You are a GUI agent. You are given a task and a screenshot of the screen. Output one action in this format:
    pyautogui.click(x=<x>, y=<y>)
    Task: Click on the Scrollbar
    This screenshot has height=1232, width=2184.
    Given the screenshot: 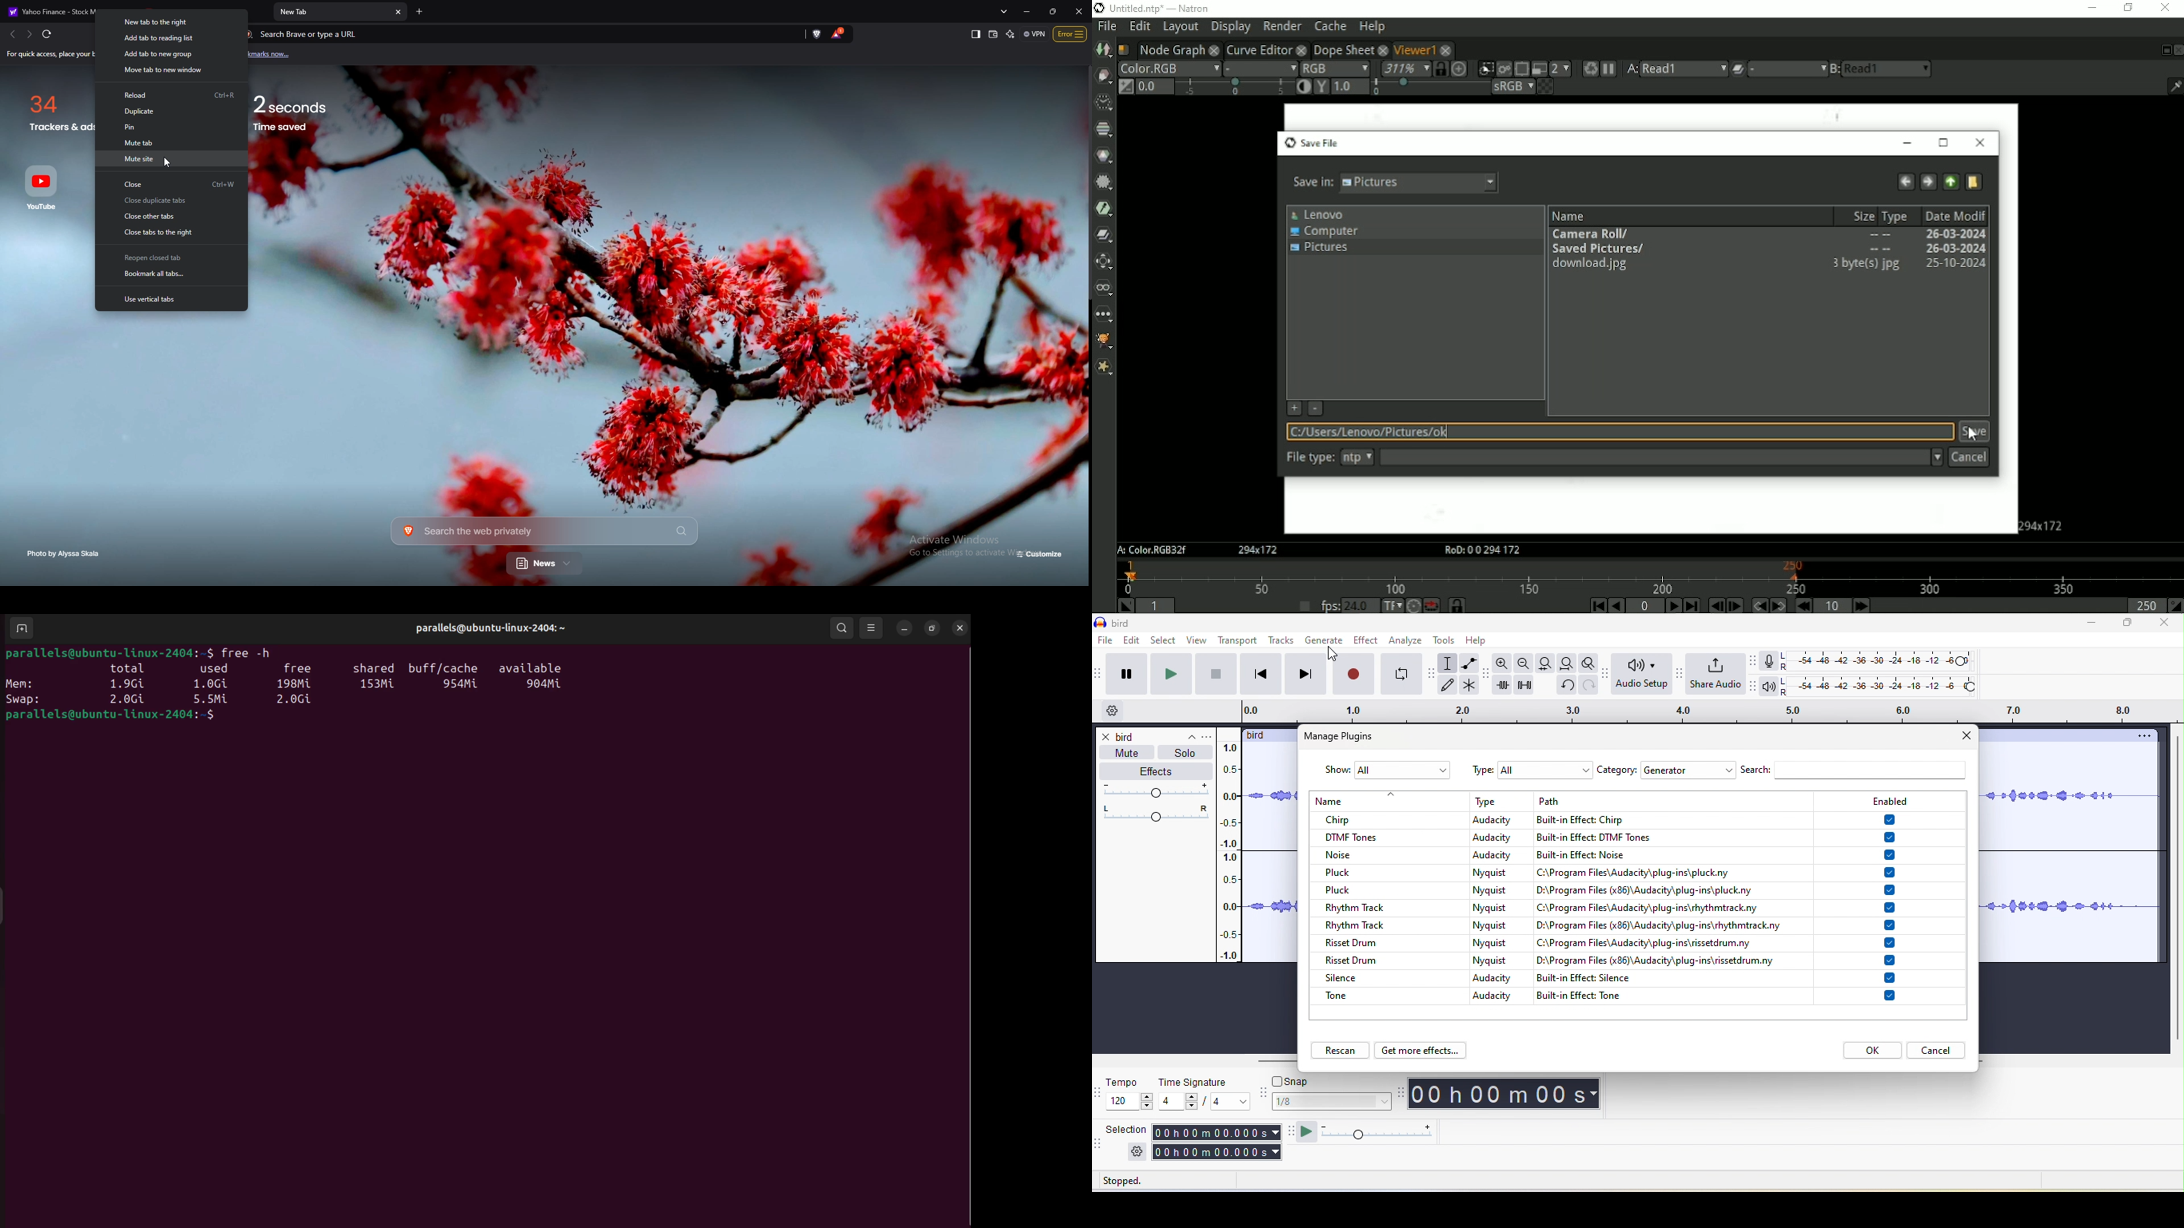 What is the action you would take?
    pyautogui.click(x=965, y=930)
    